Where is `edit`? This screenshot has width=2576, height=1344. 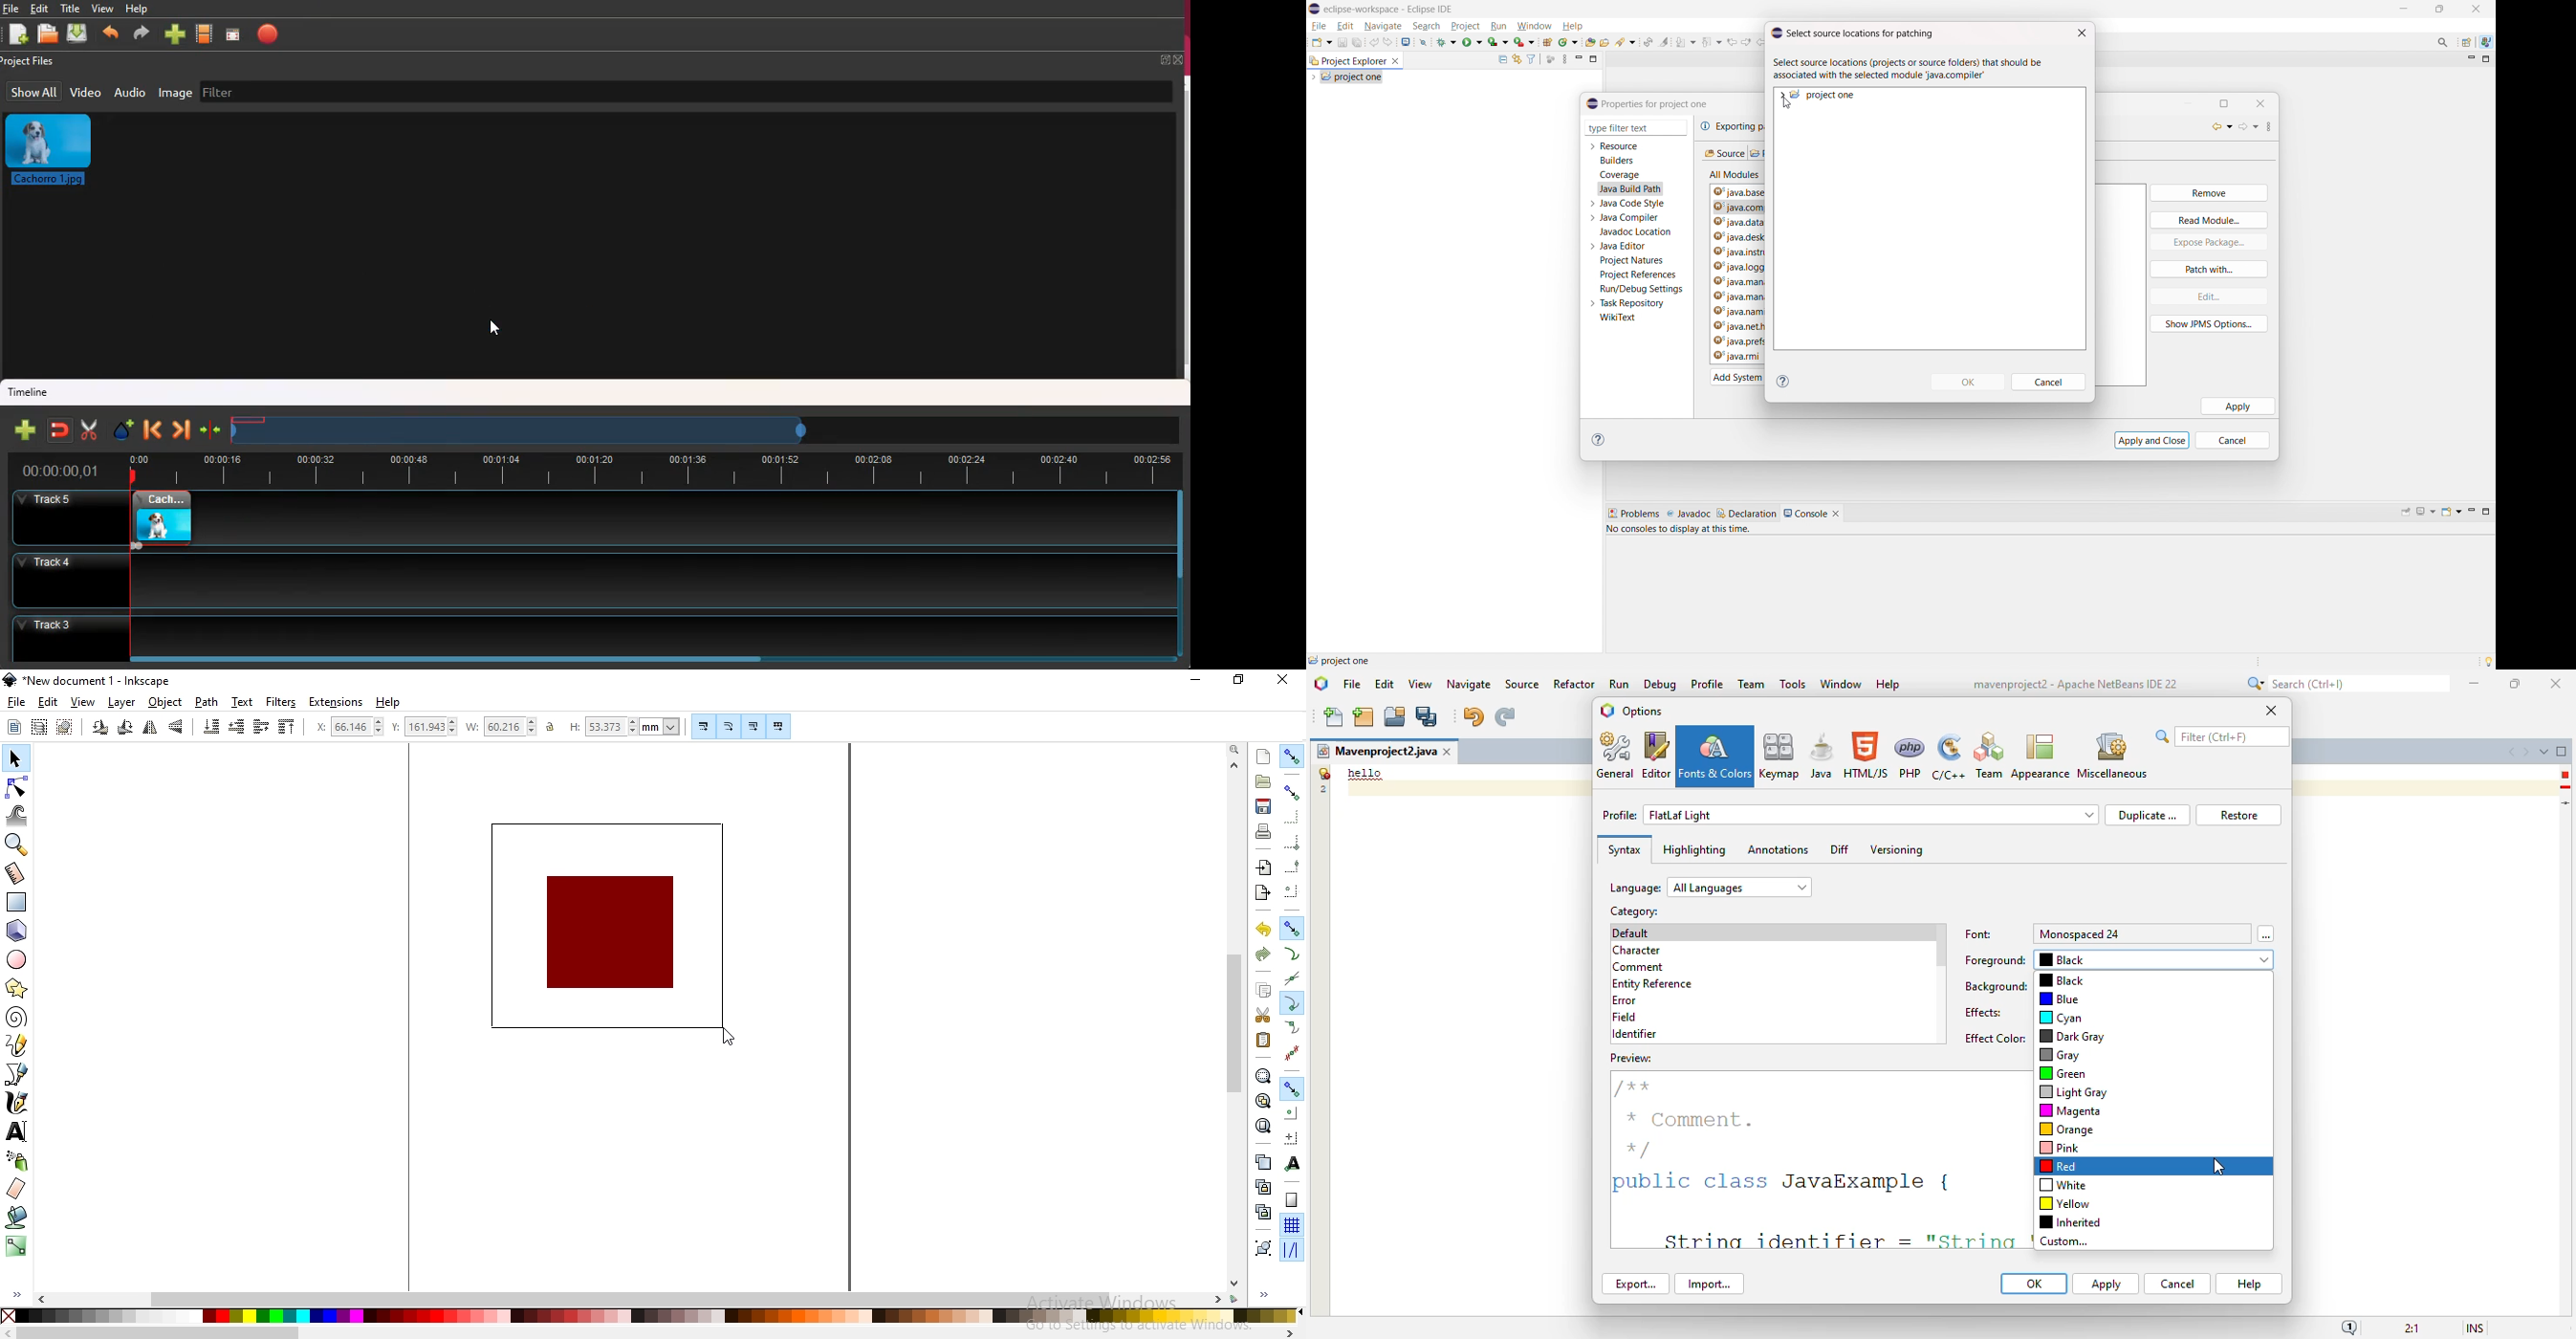 edit is located at coordinates (41, 9).